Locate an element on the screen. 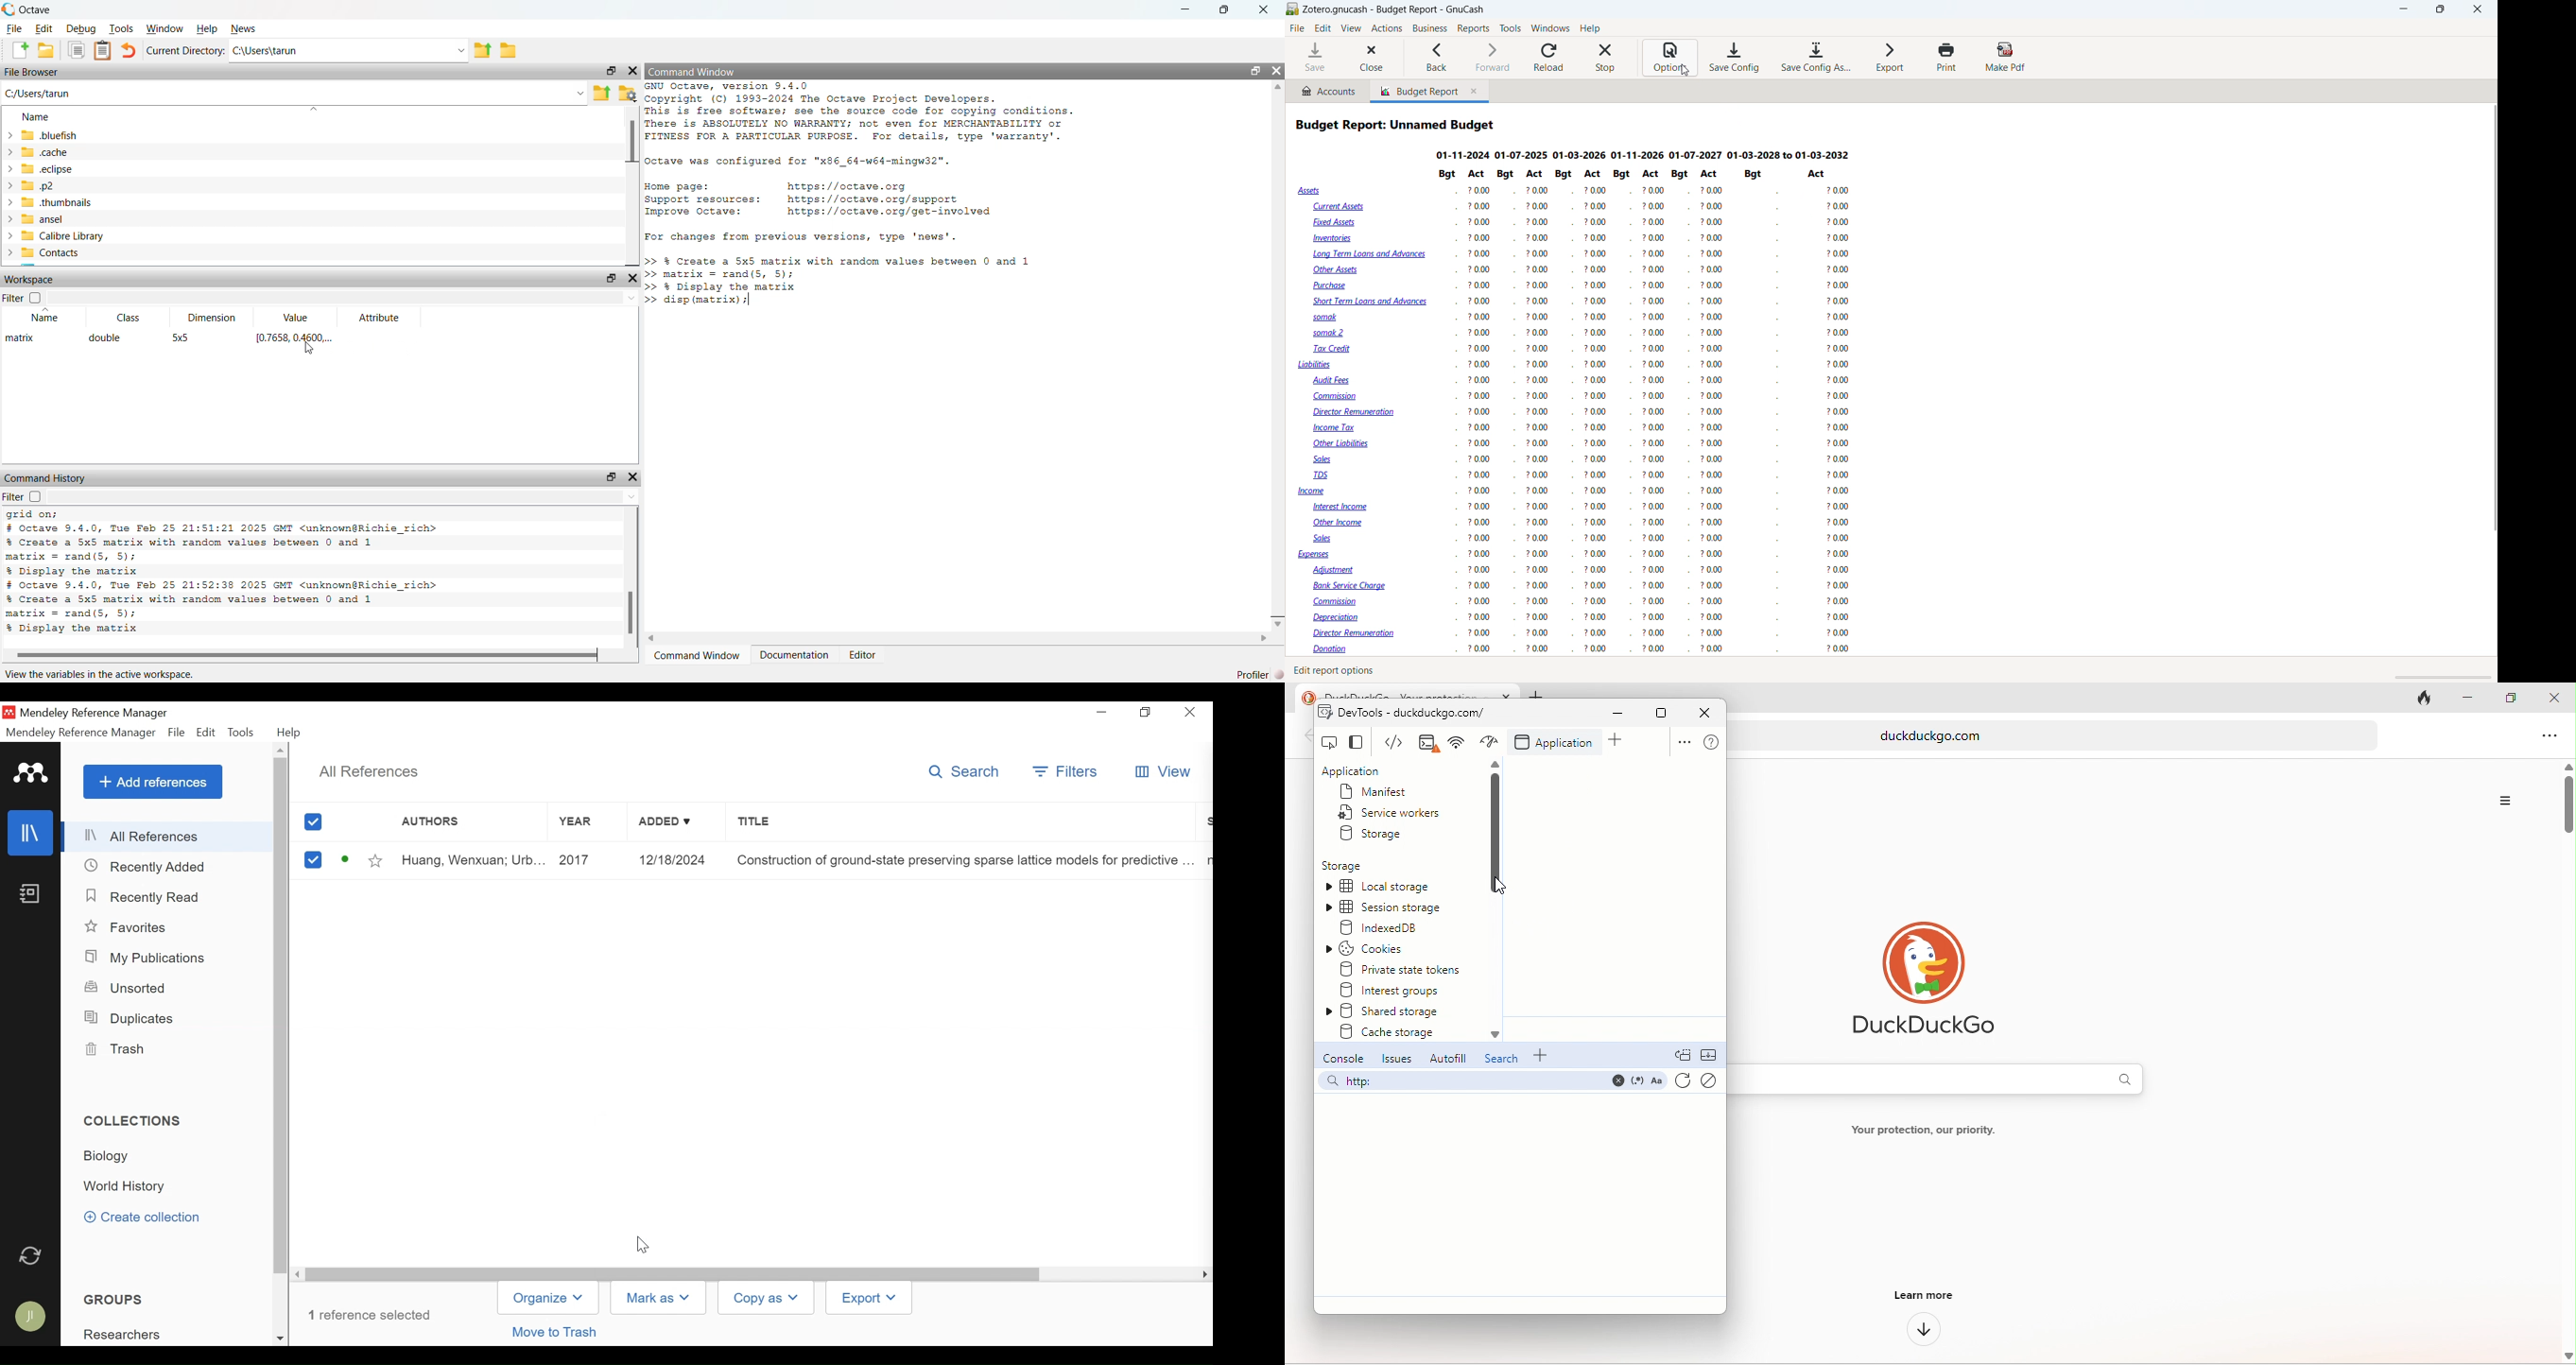 The height and width of the screenshot is (1372, 2576). File Browser is located at coordinates (35, 73).